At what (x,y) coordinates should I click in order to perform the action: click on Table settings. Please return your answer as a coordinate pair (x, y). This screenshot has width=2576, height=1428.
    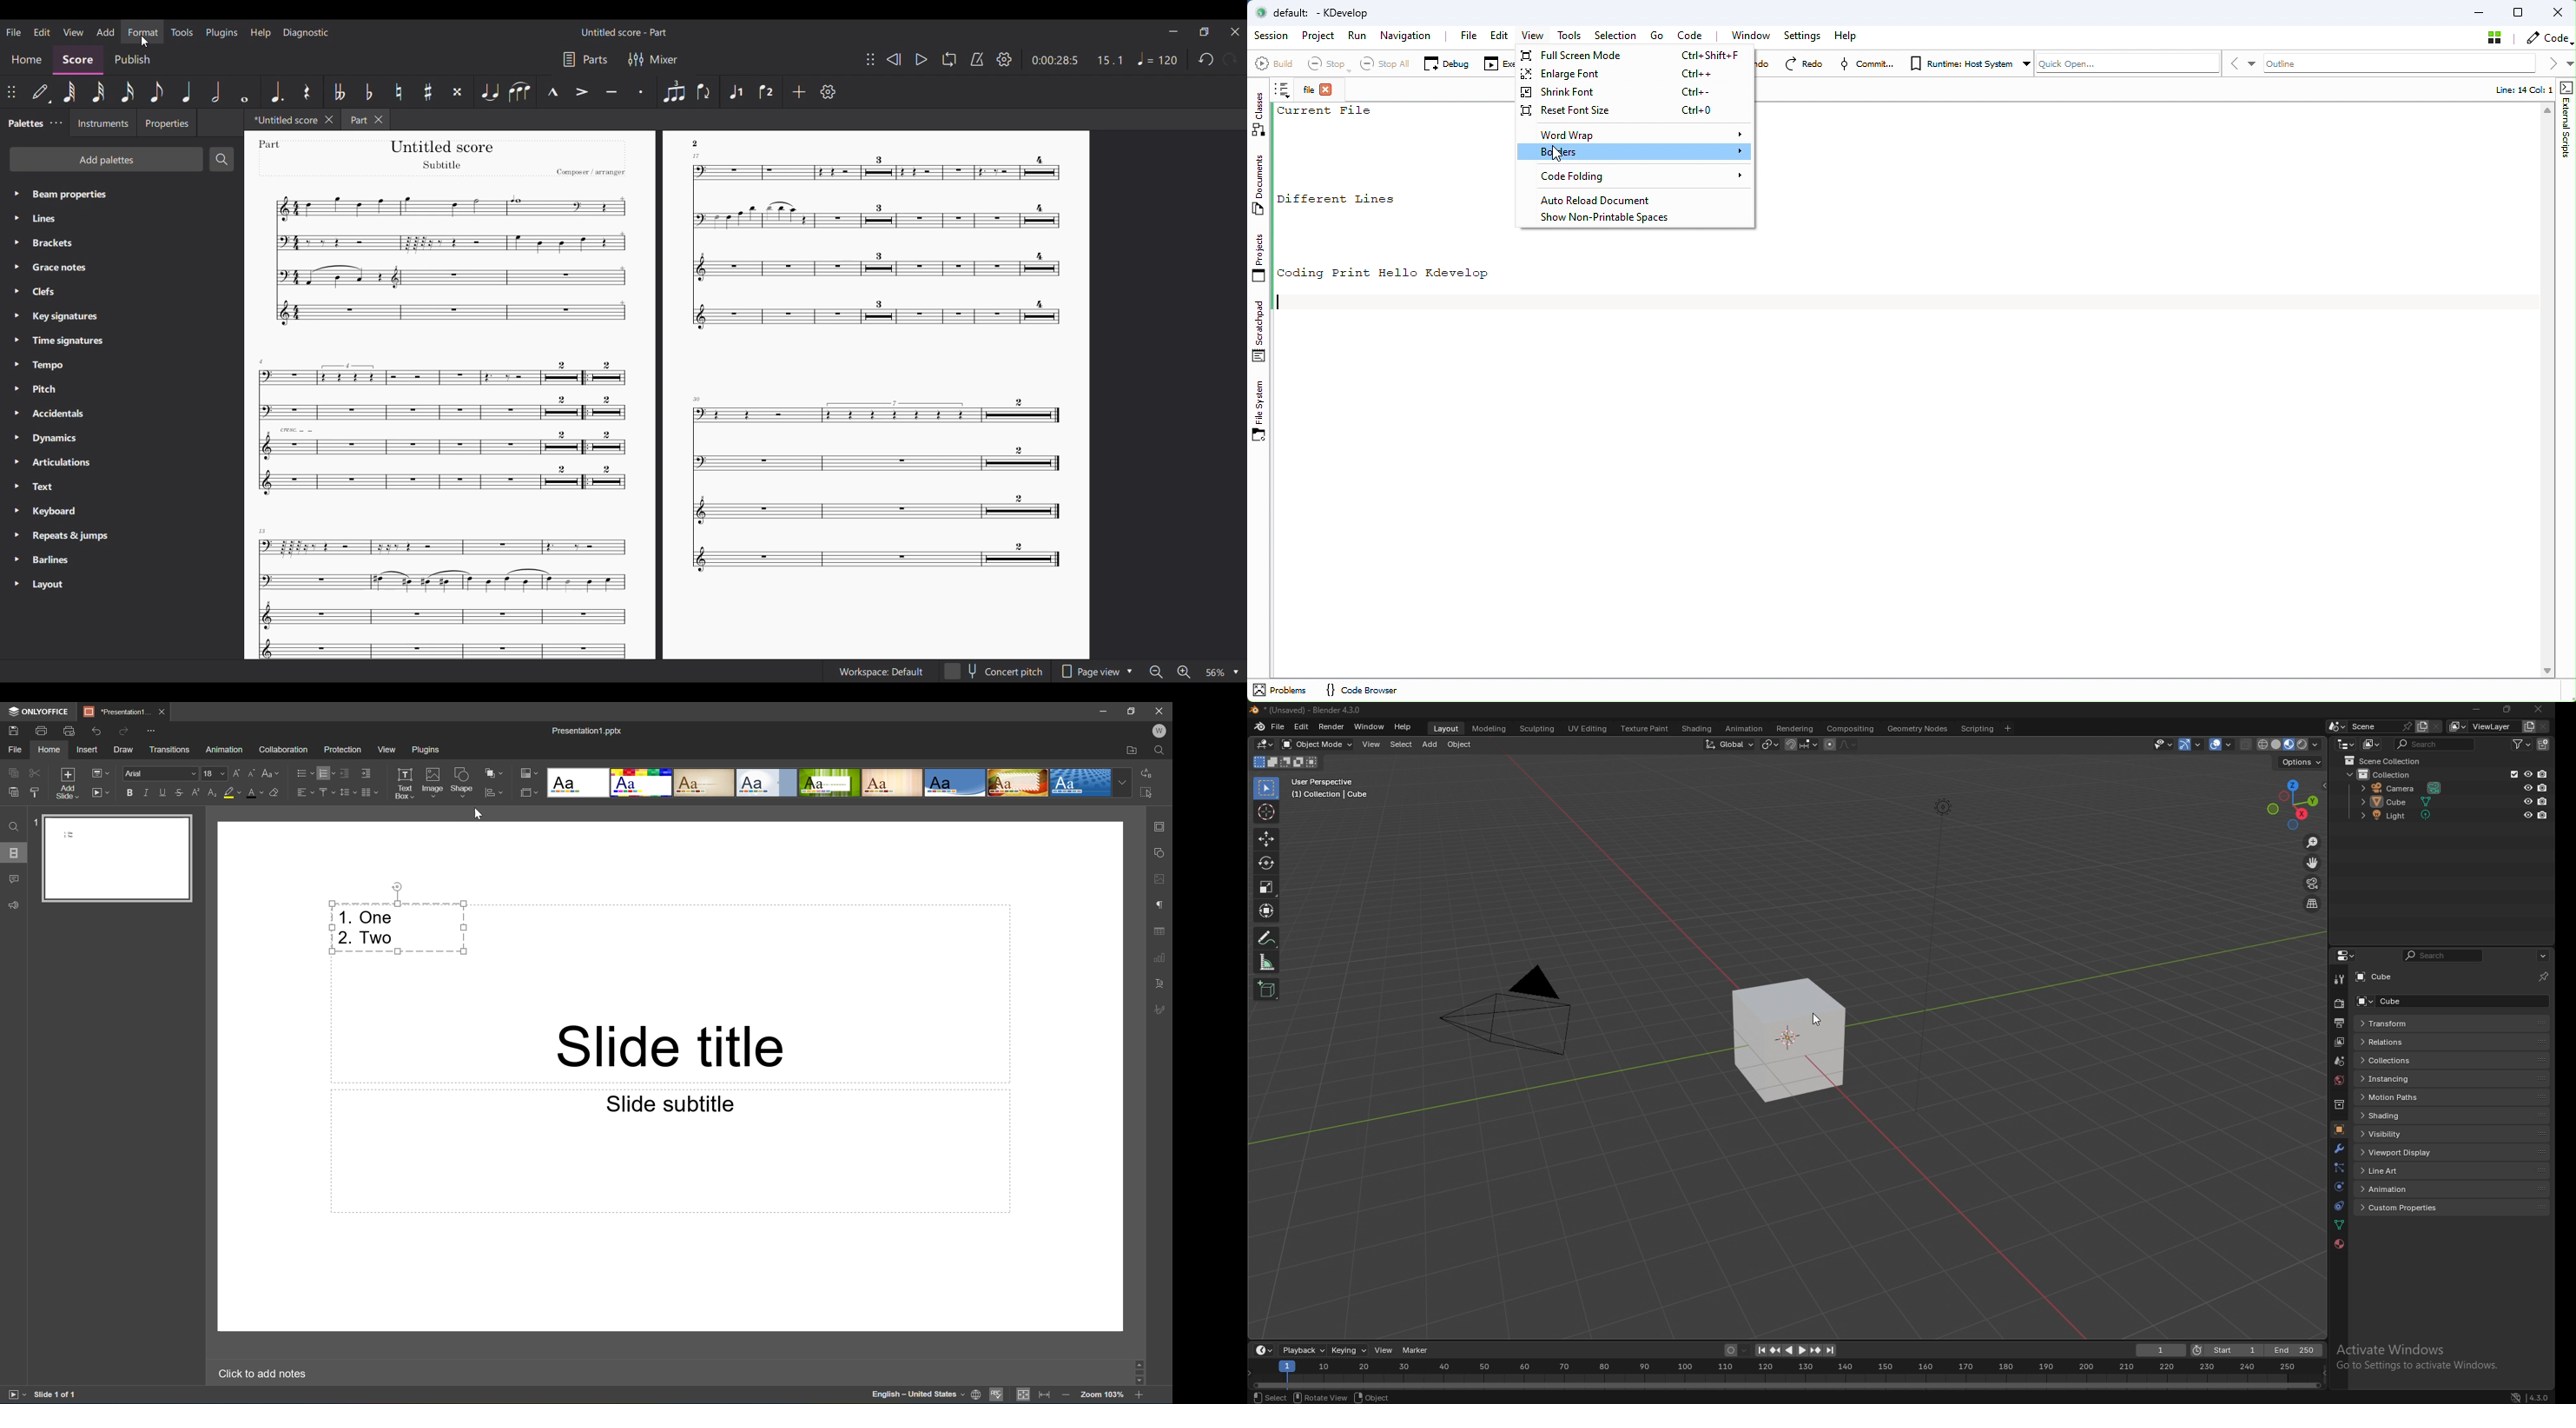
    Looking at the image, I should click on (1160, 932).